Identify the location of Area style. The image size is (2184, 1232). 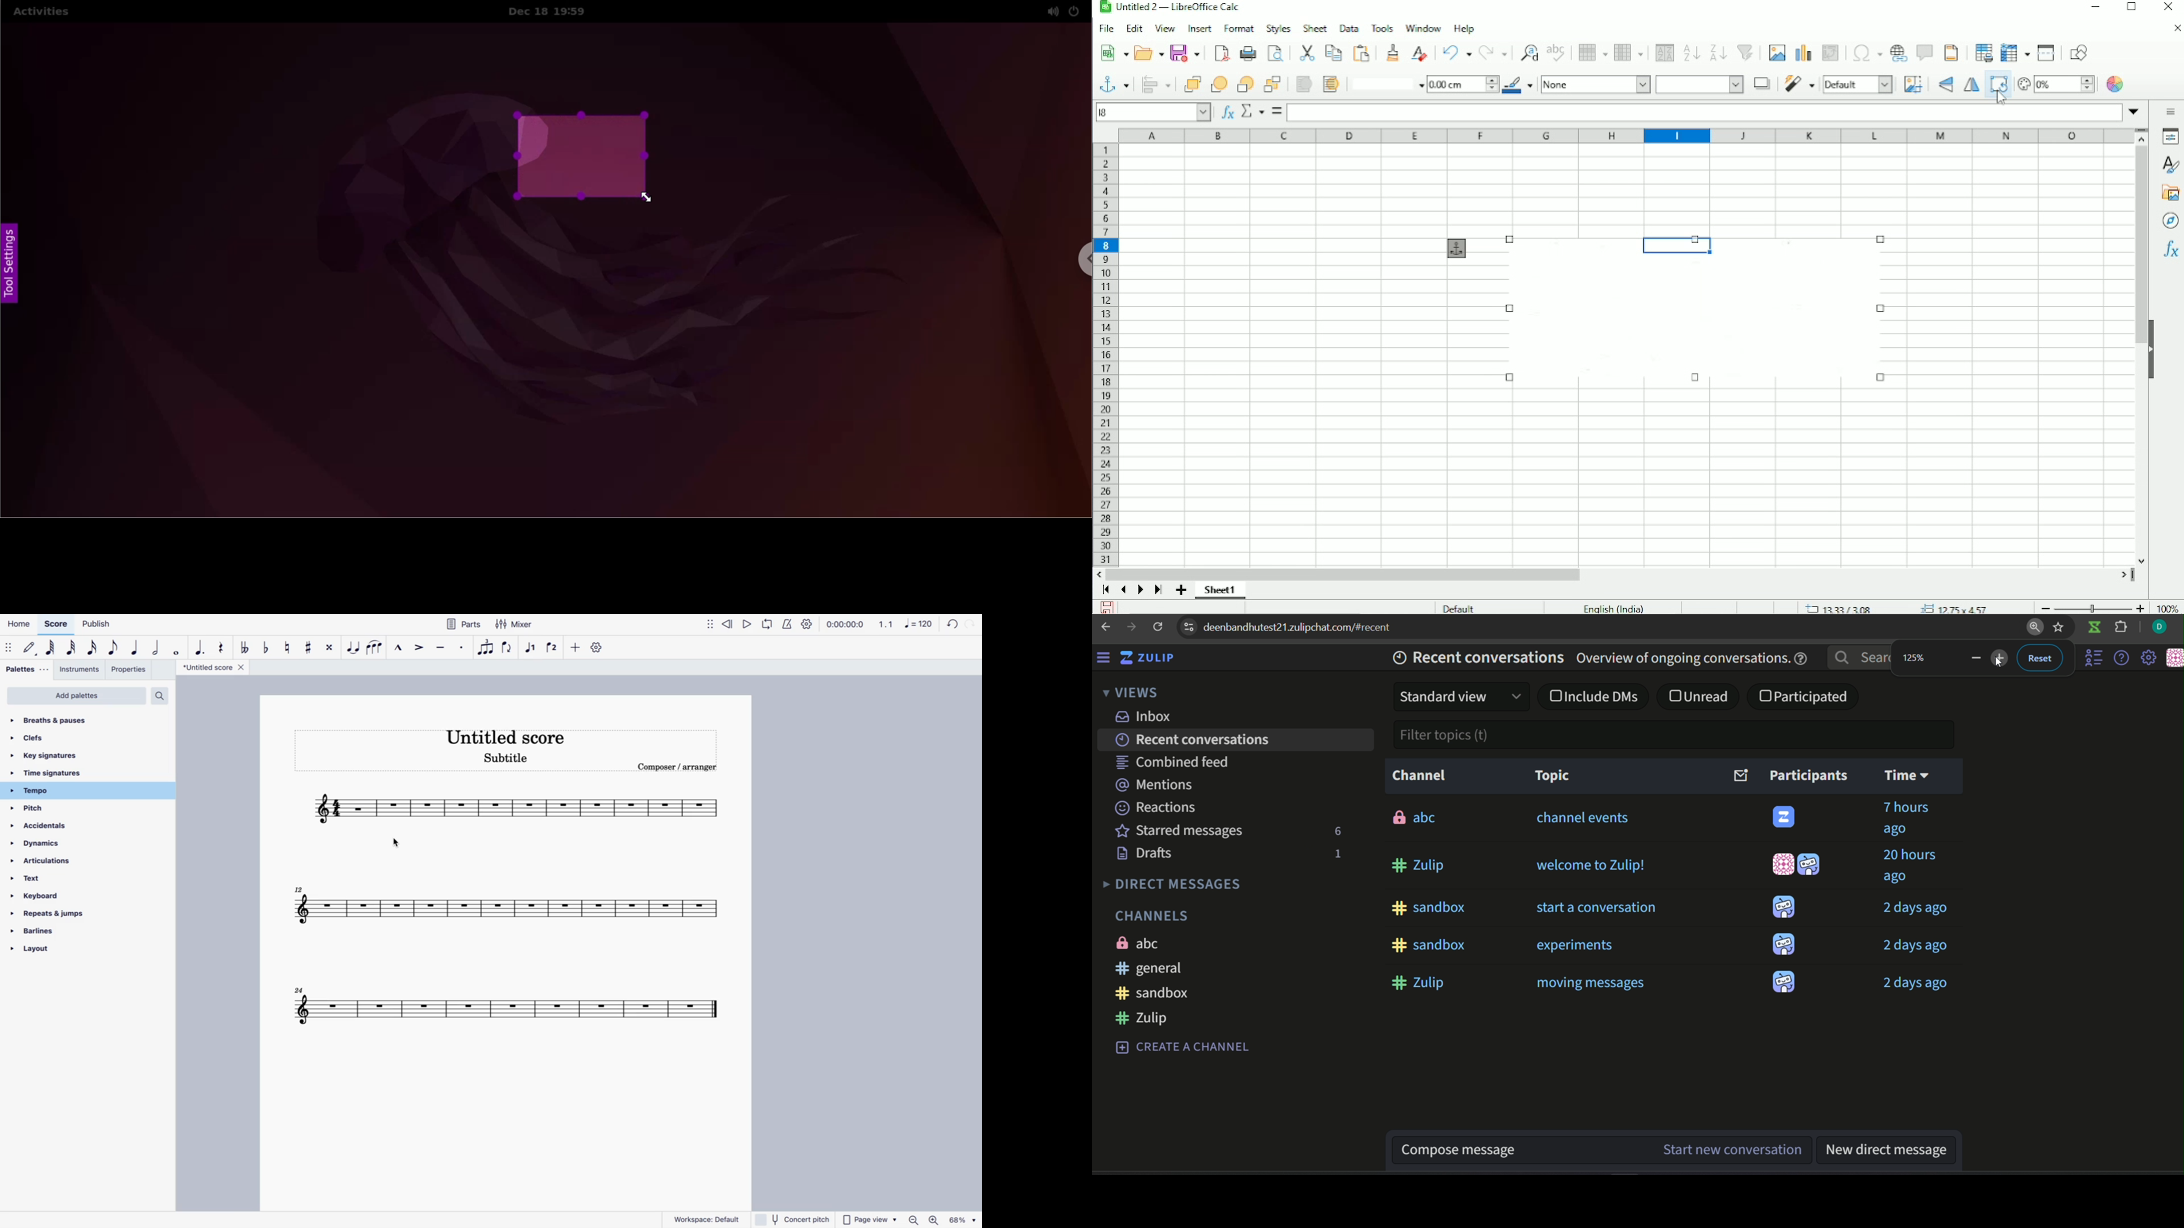
(1700, 84).